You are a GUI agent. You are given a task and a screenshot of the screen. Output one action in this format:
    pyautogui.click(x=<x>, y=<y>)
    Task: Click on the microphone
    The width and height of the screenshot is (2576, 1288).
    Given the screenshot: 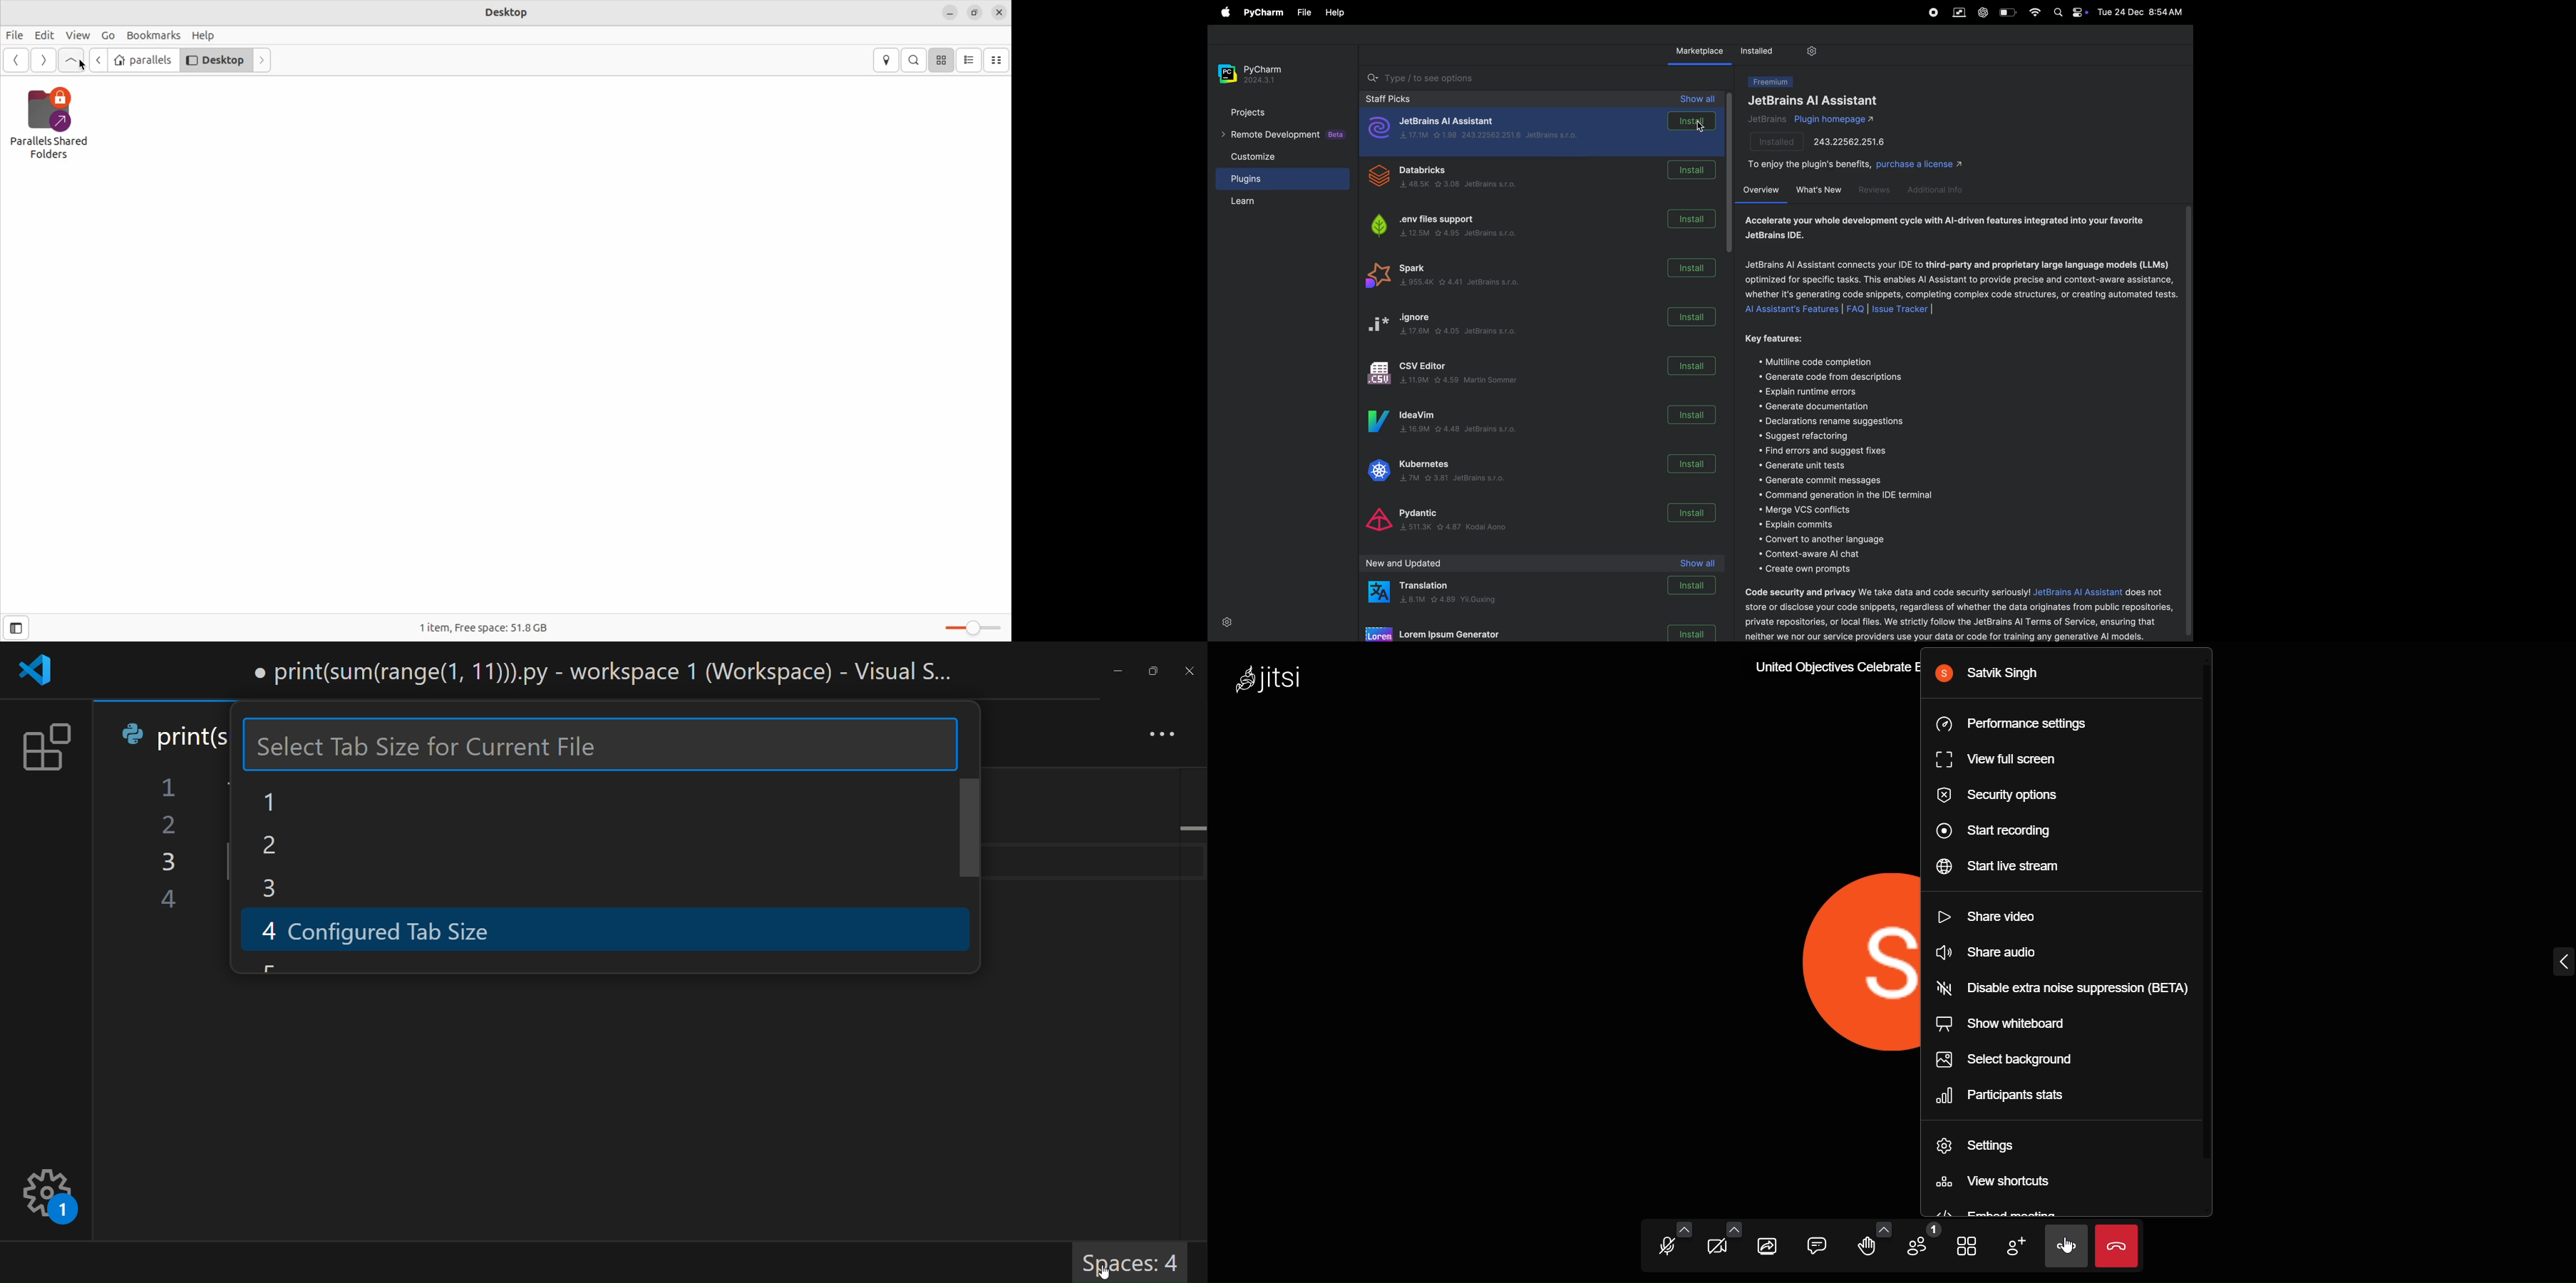 What is the action you would take?
    pyautogui.click(x=1666, y=1247)
    